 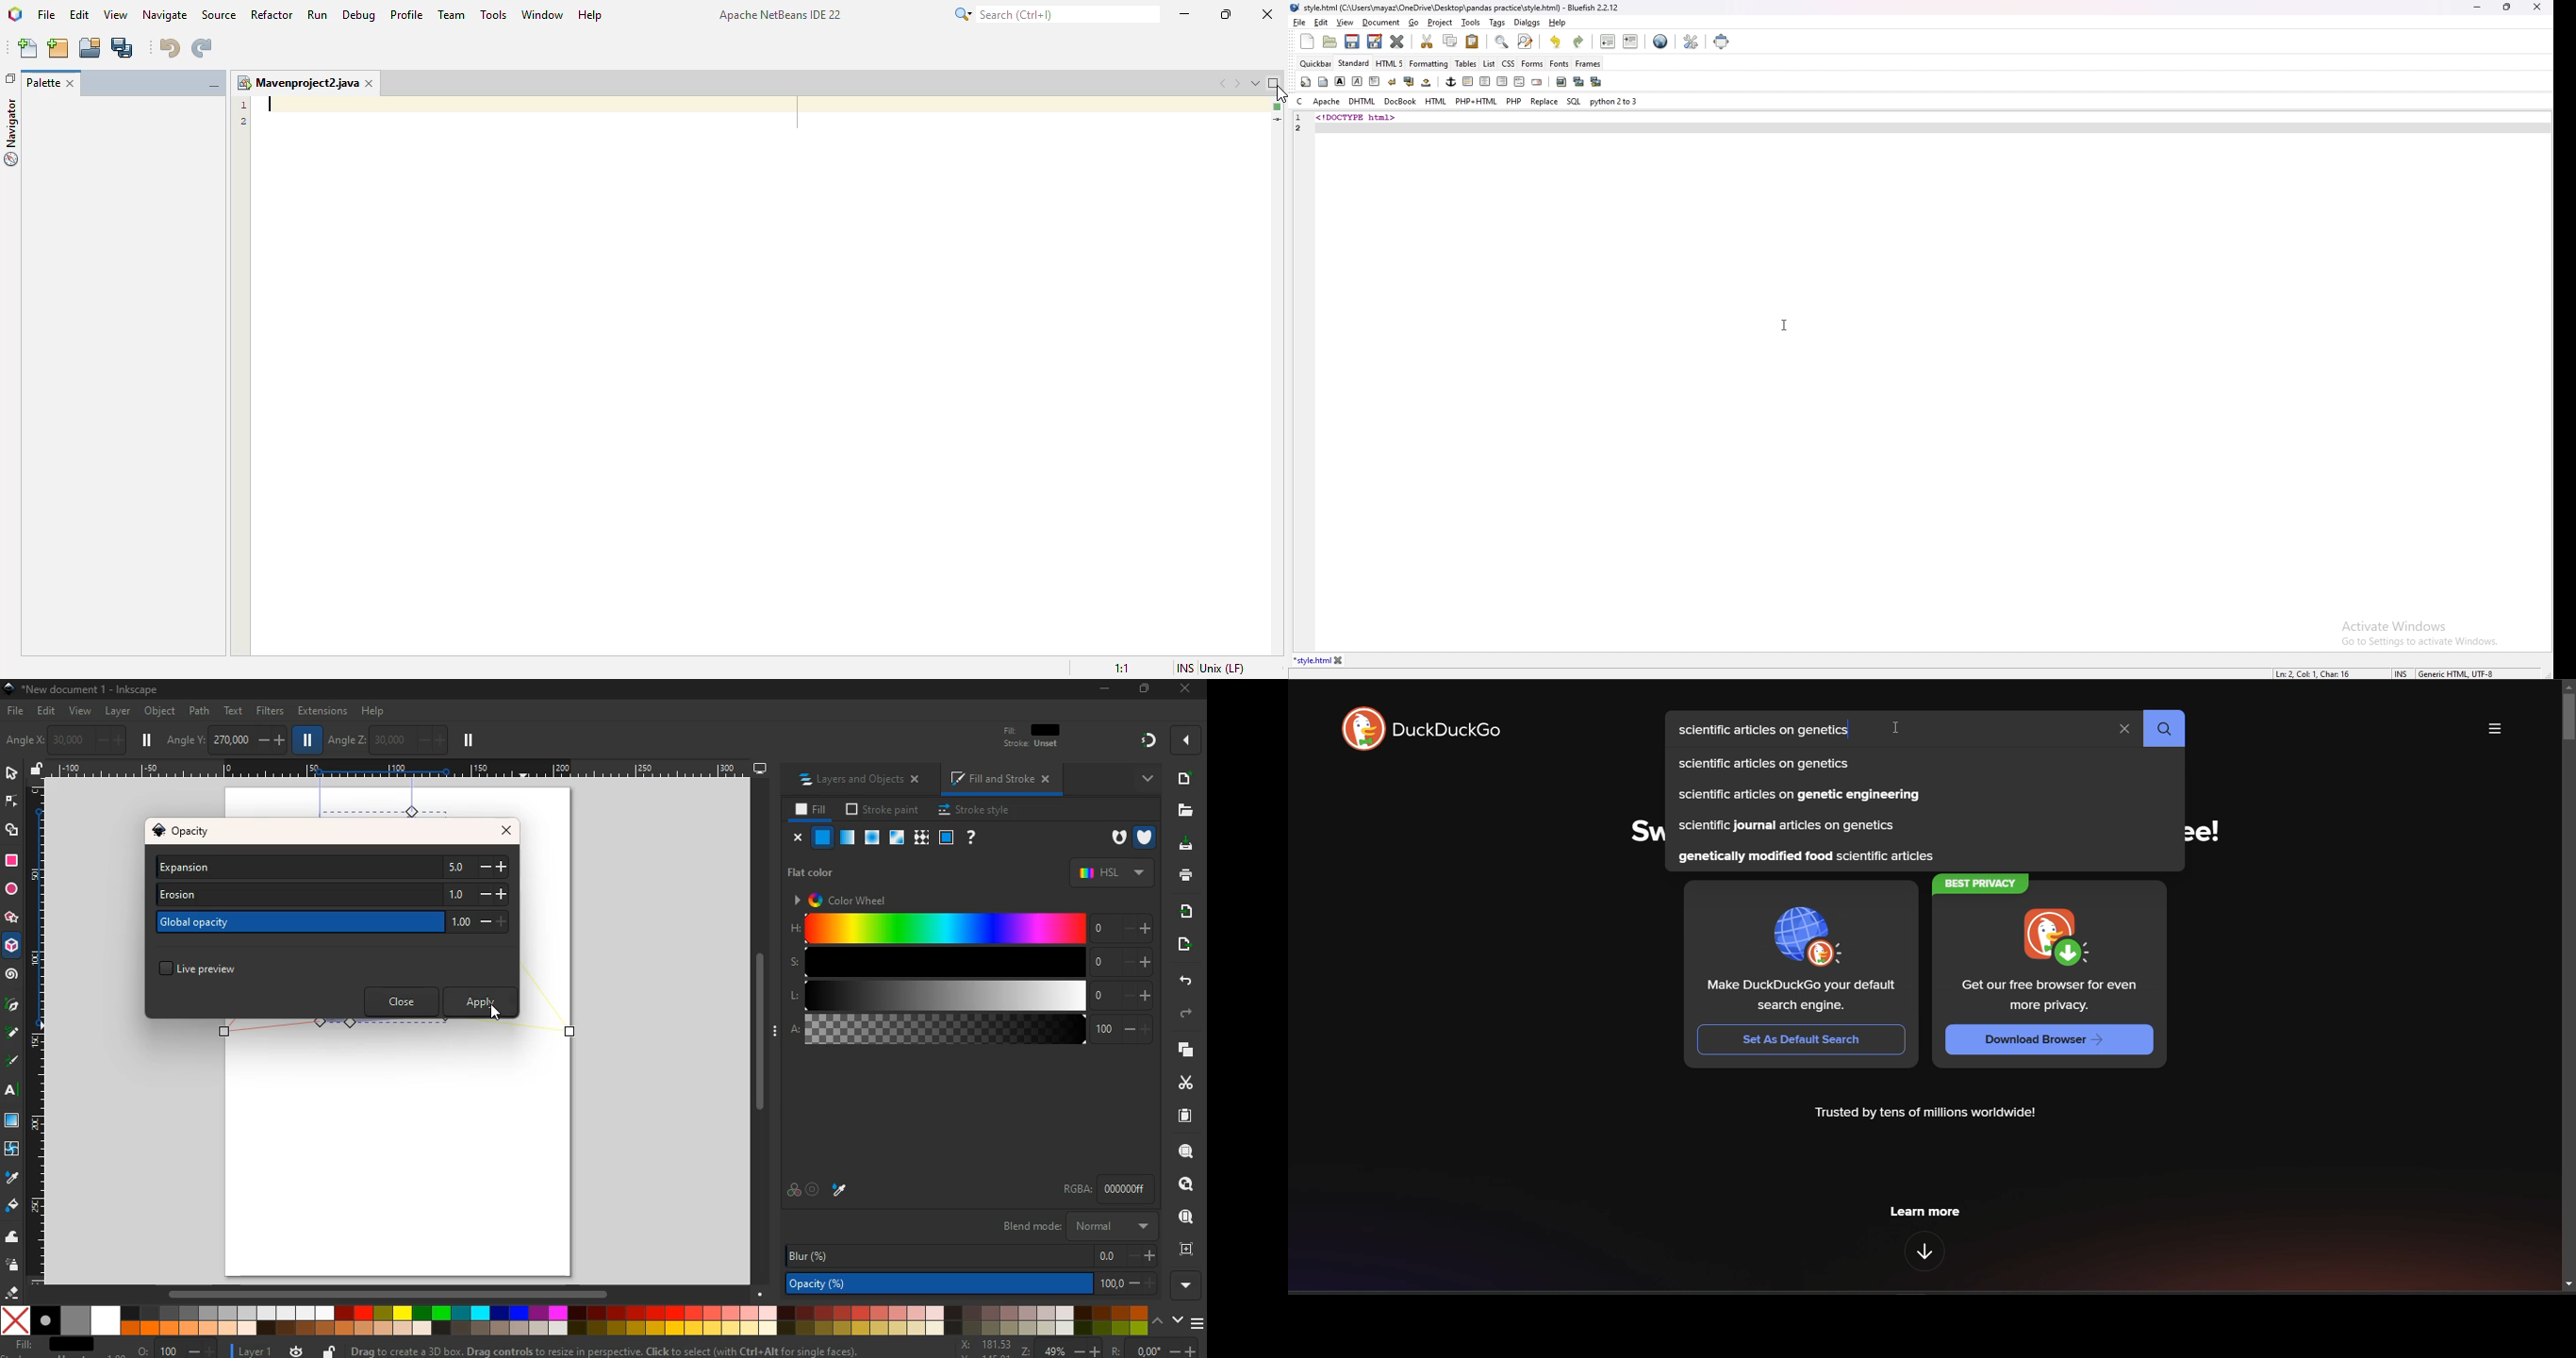 What do you see at coordinates (1056, 13) in the screenshot?
I see `search` at bounding box center [1056, 13].